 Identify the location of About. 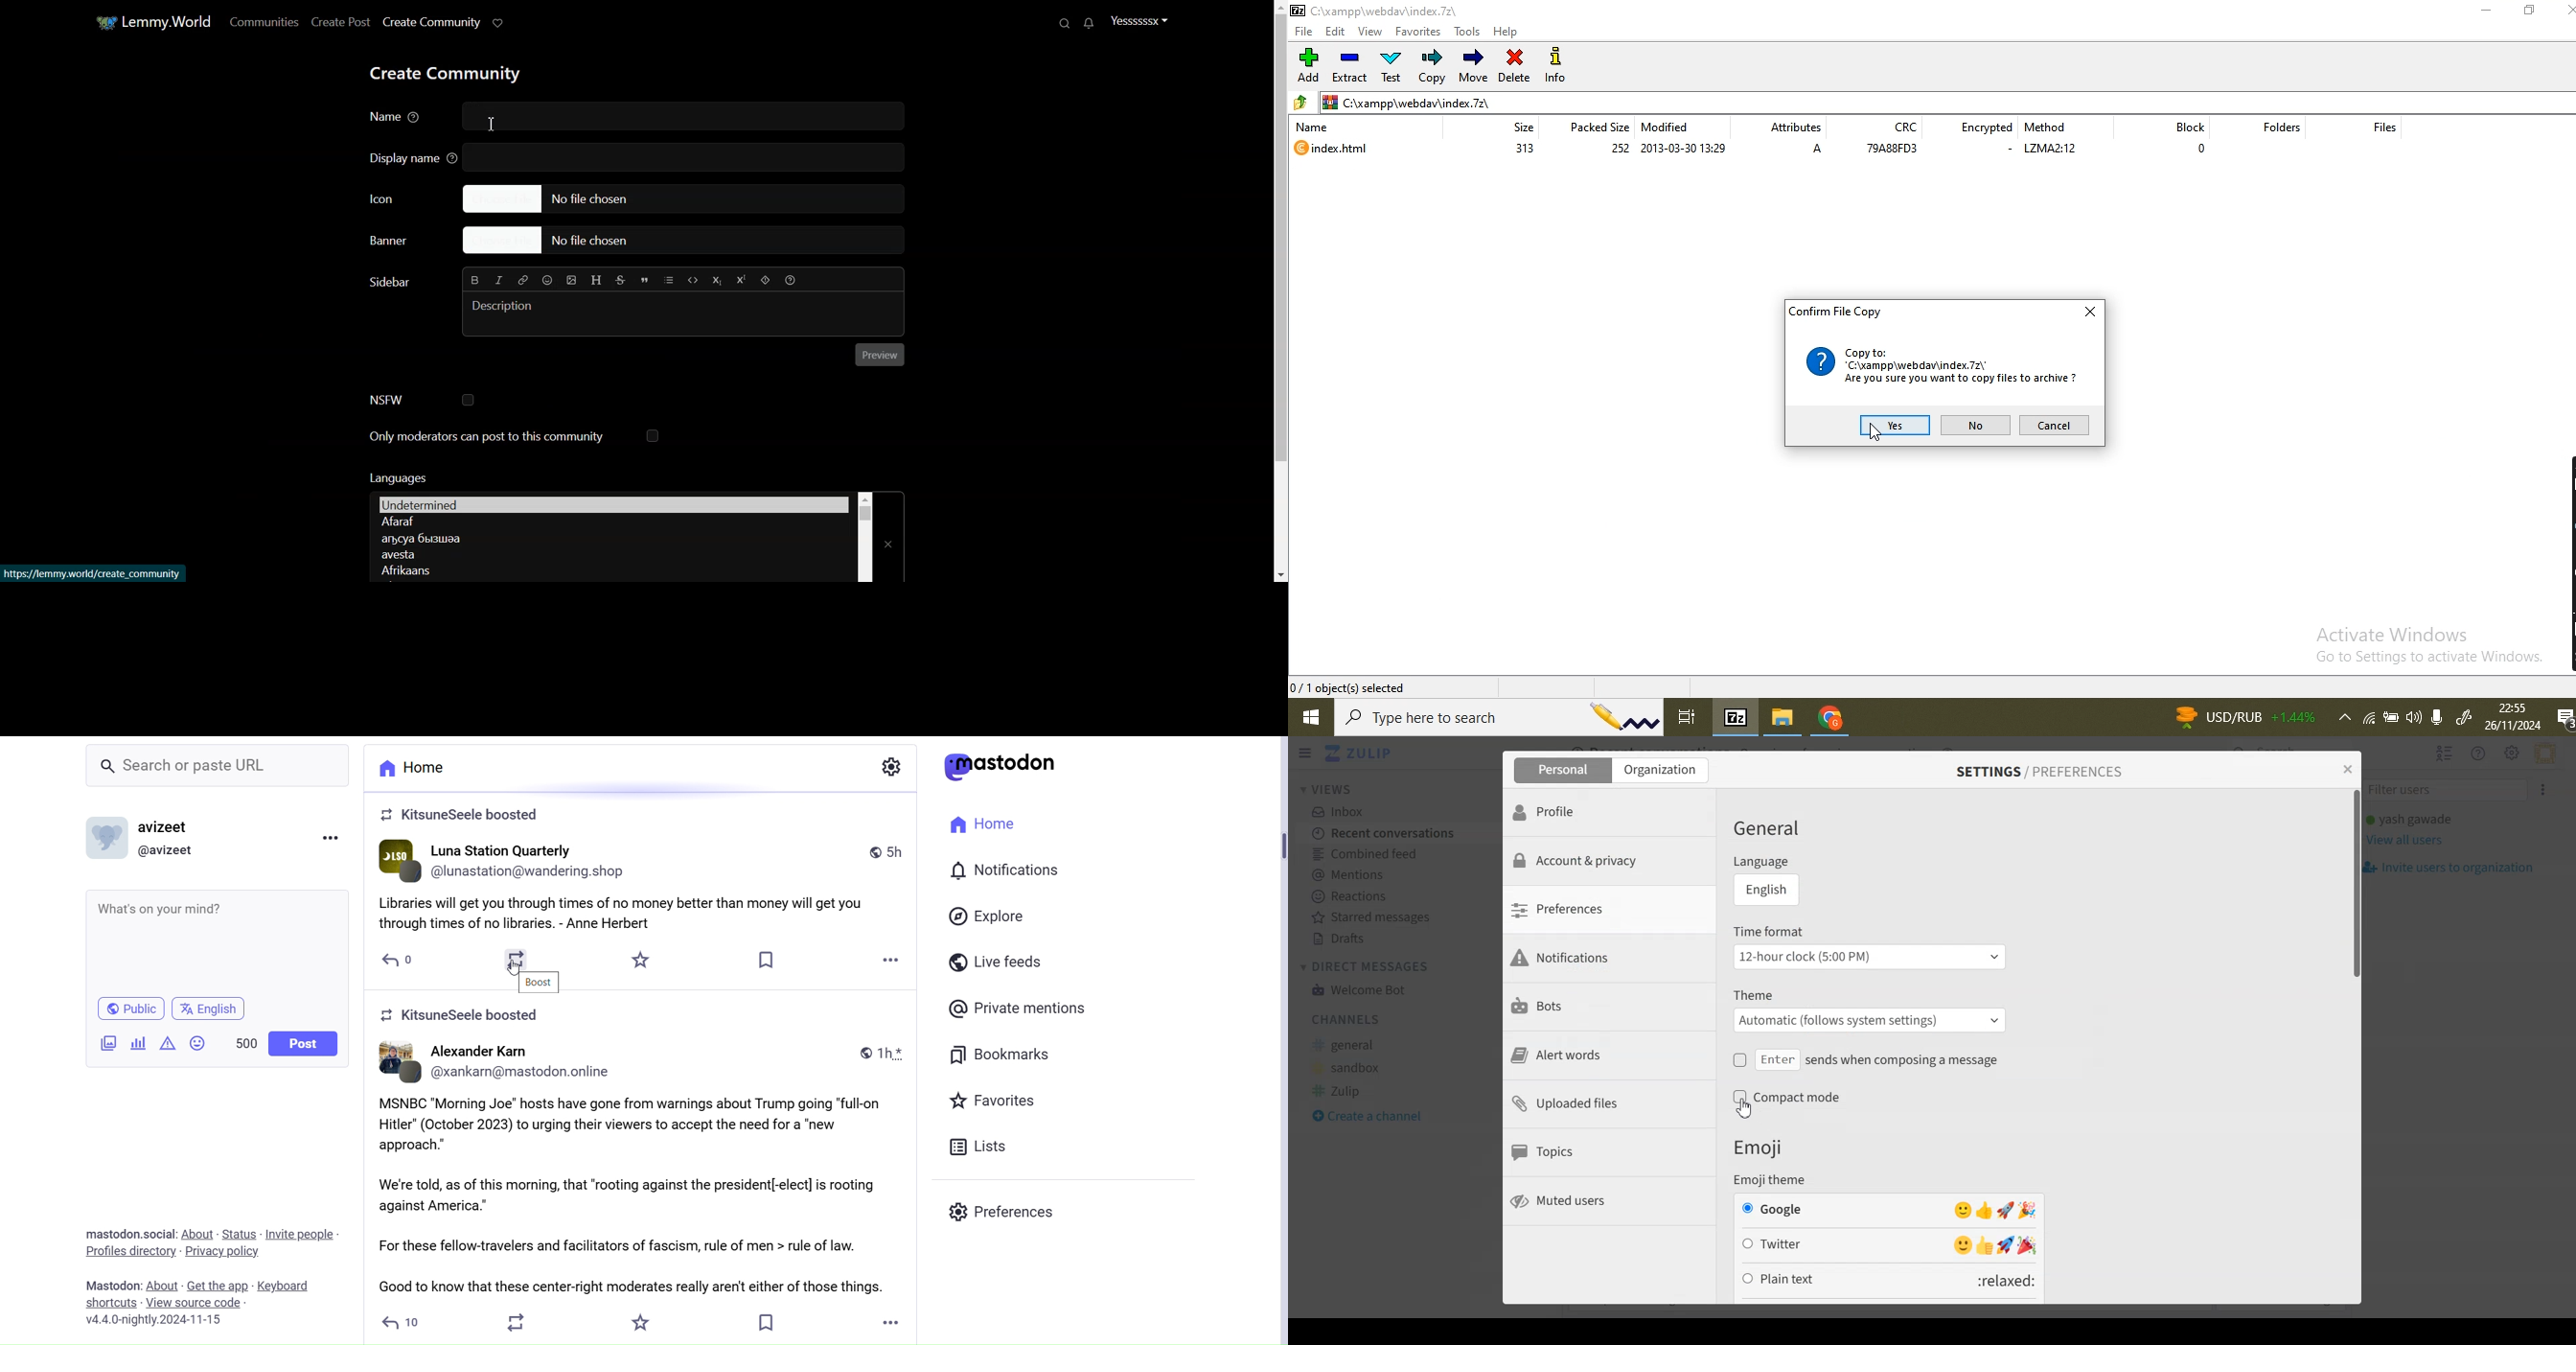
(197, 1232).